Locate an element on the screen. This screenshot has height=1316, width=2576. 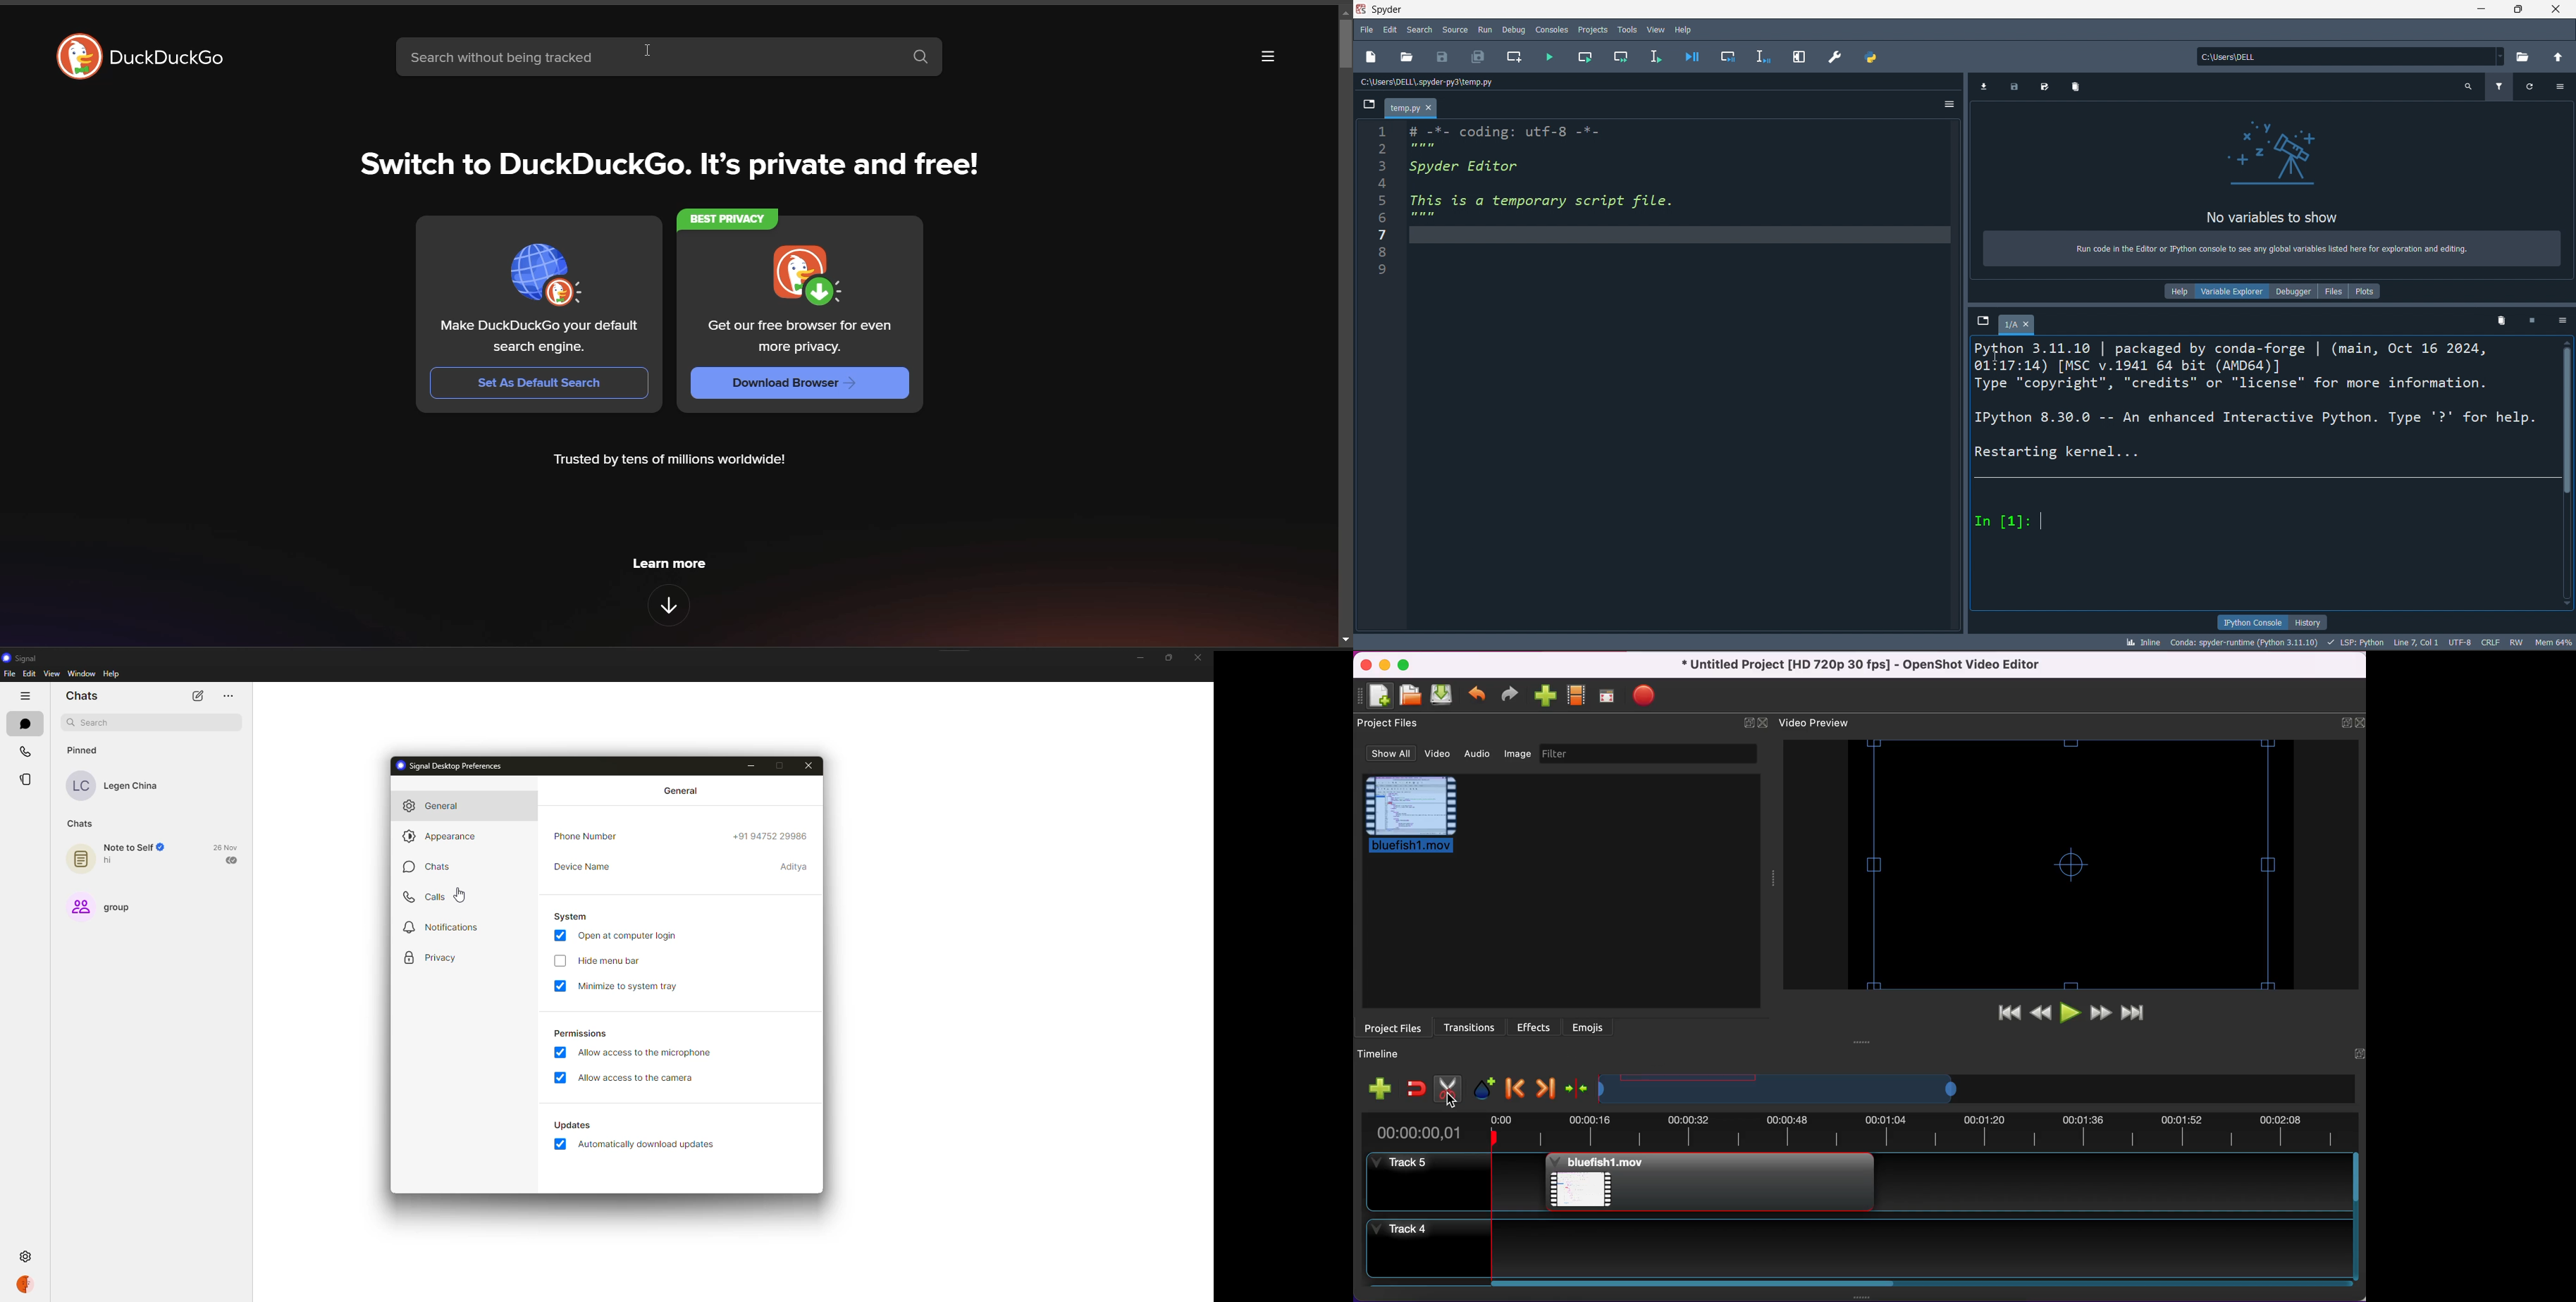
browse tabs is located at coordinates (1367, 105).